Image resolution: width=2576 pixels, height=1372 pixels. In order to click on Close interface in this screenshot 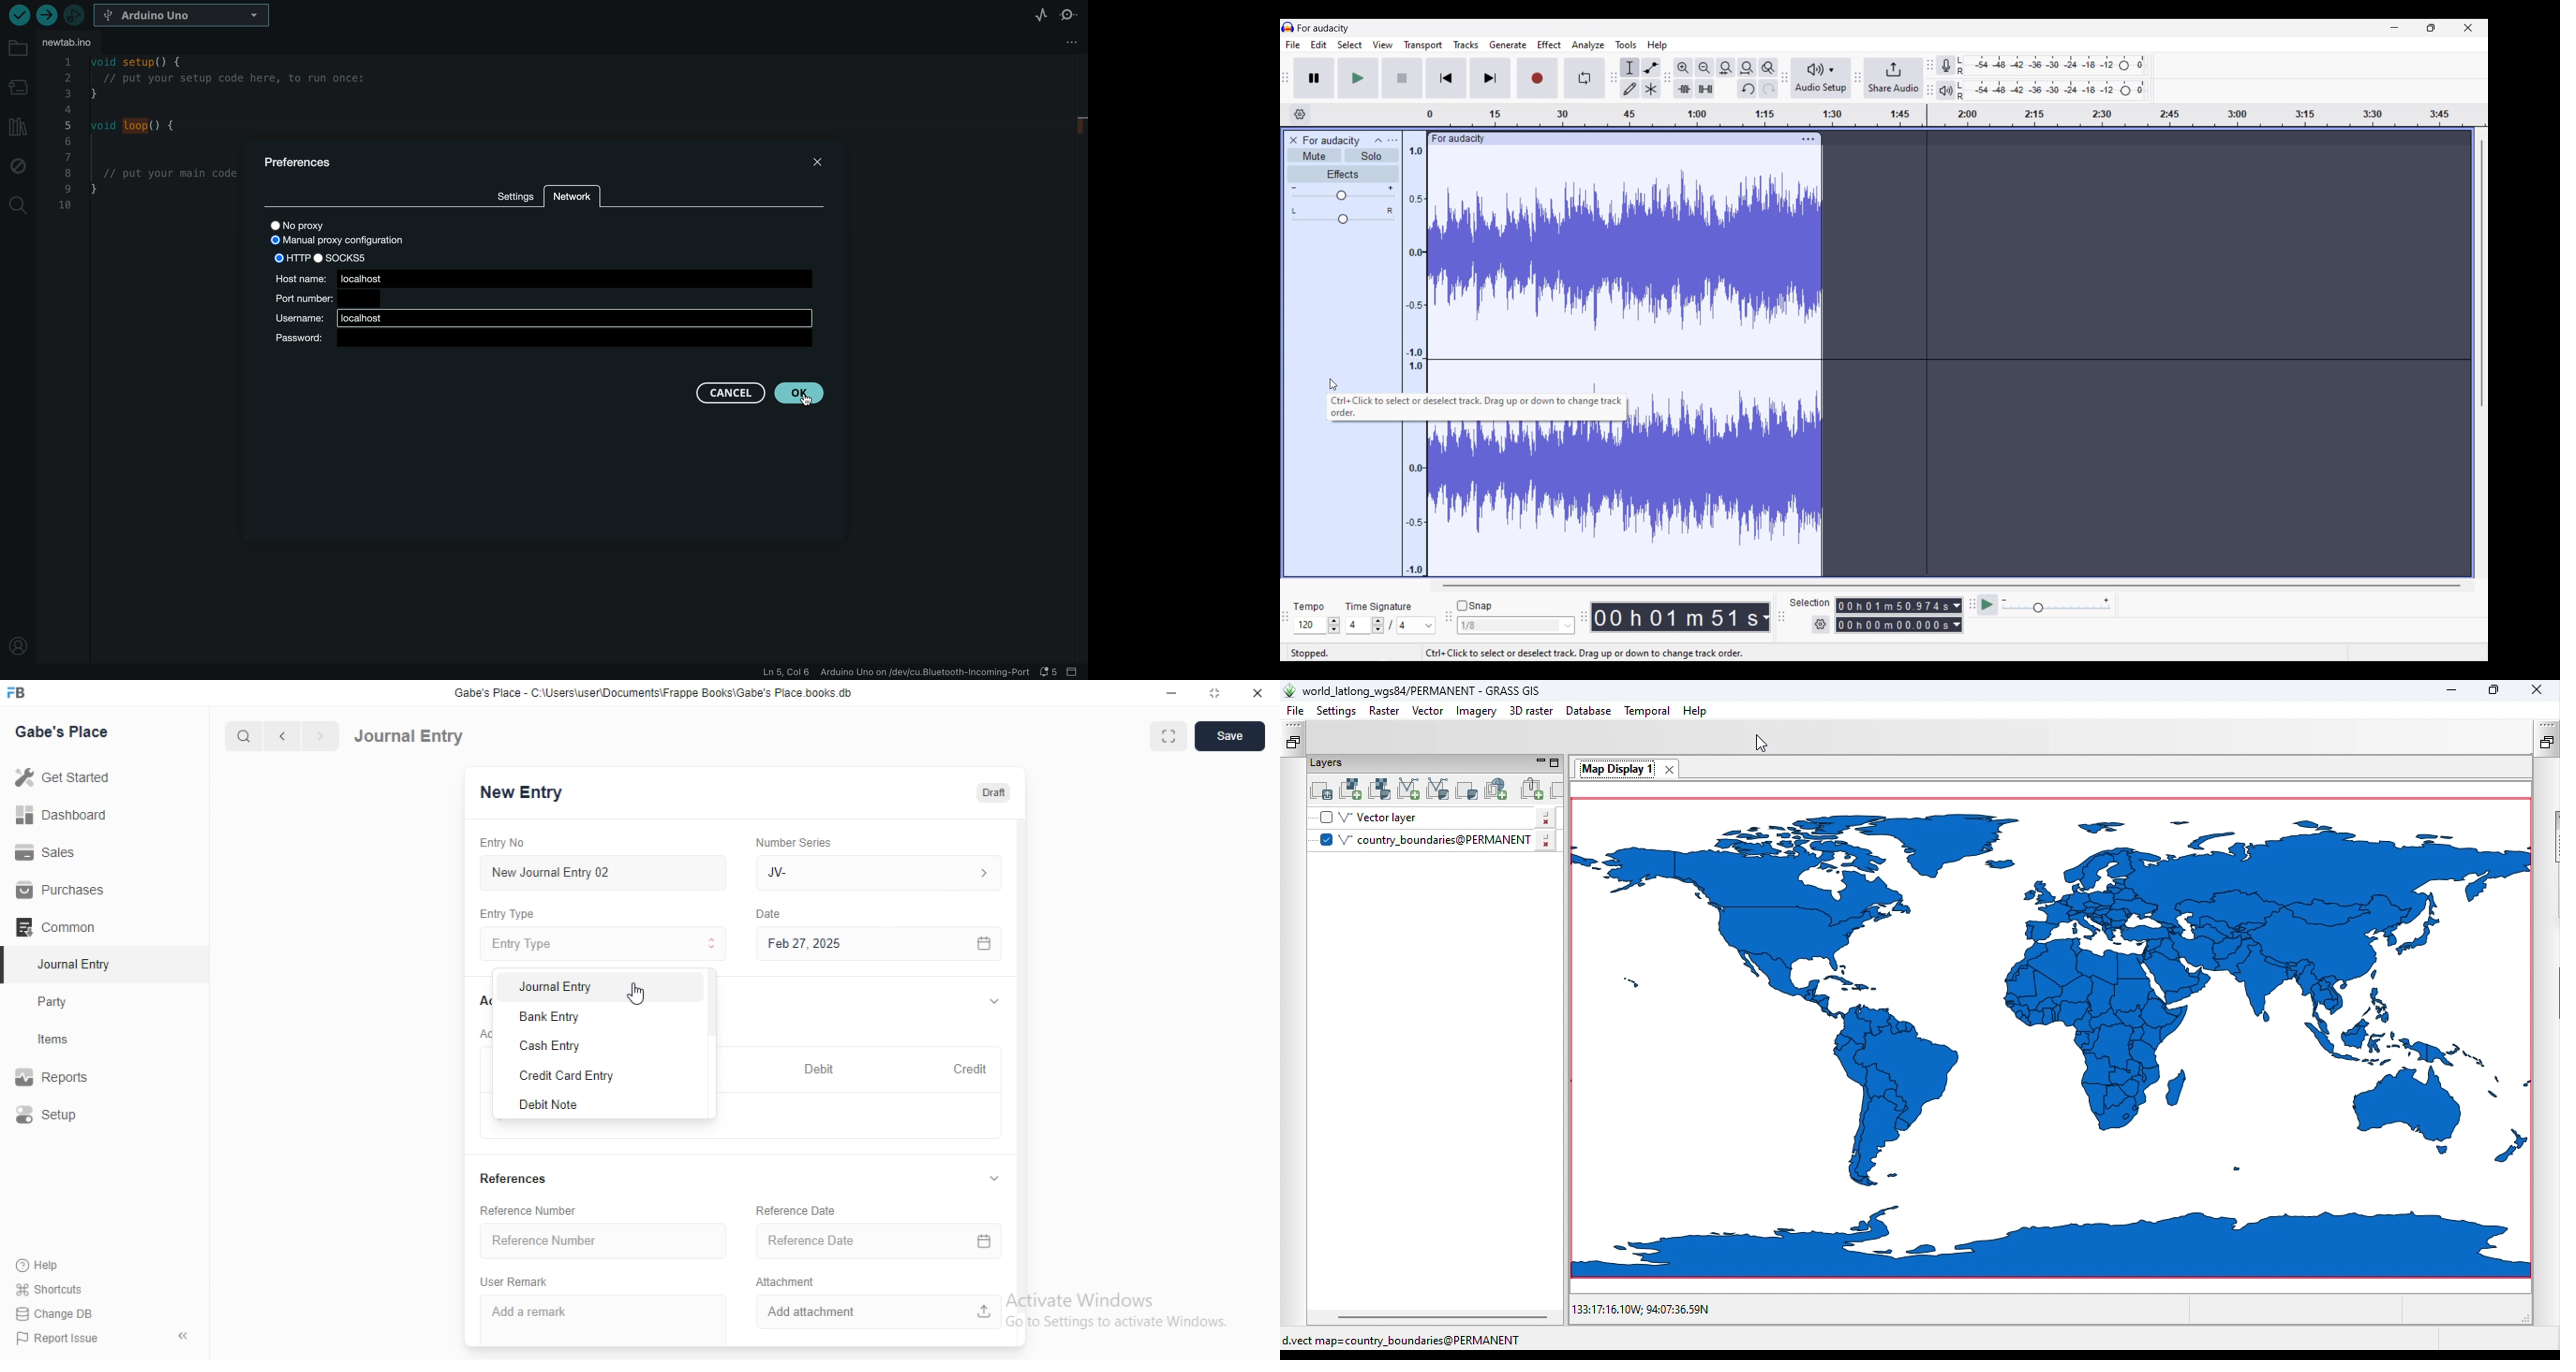, I will do `click(2469, 28)`.